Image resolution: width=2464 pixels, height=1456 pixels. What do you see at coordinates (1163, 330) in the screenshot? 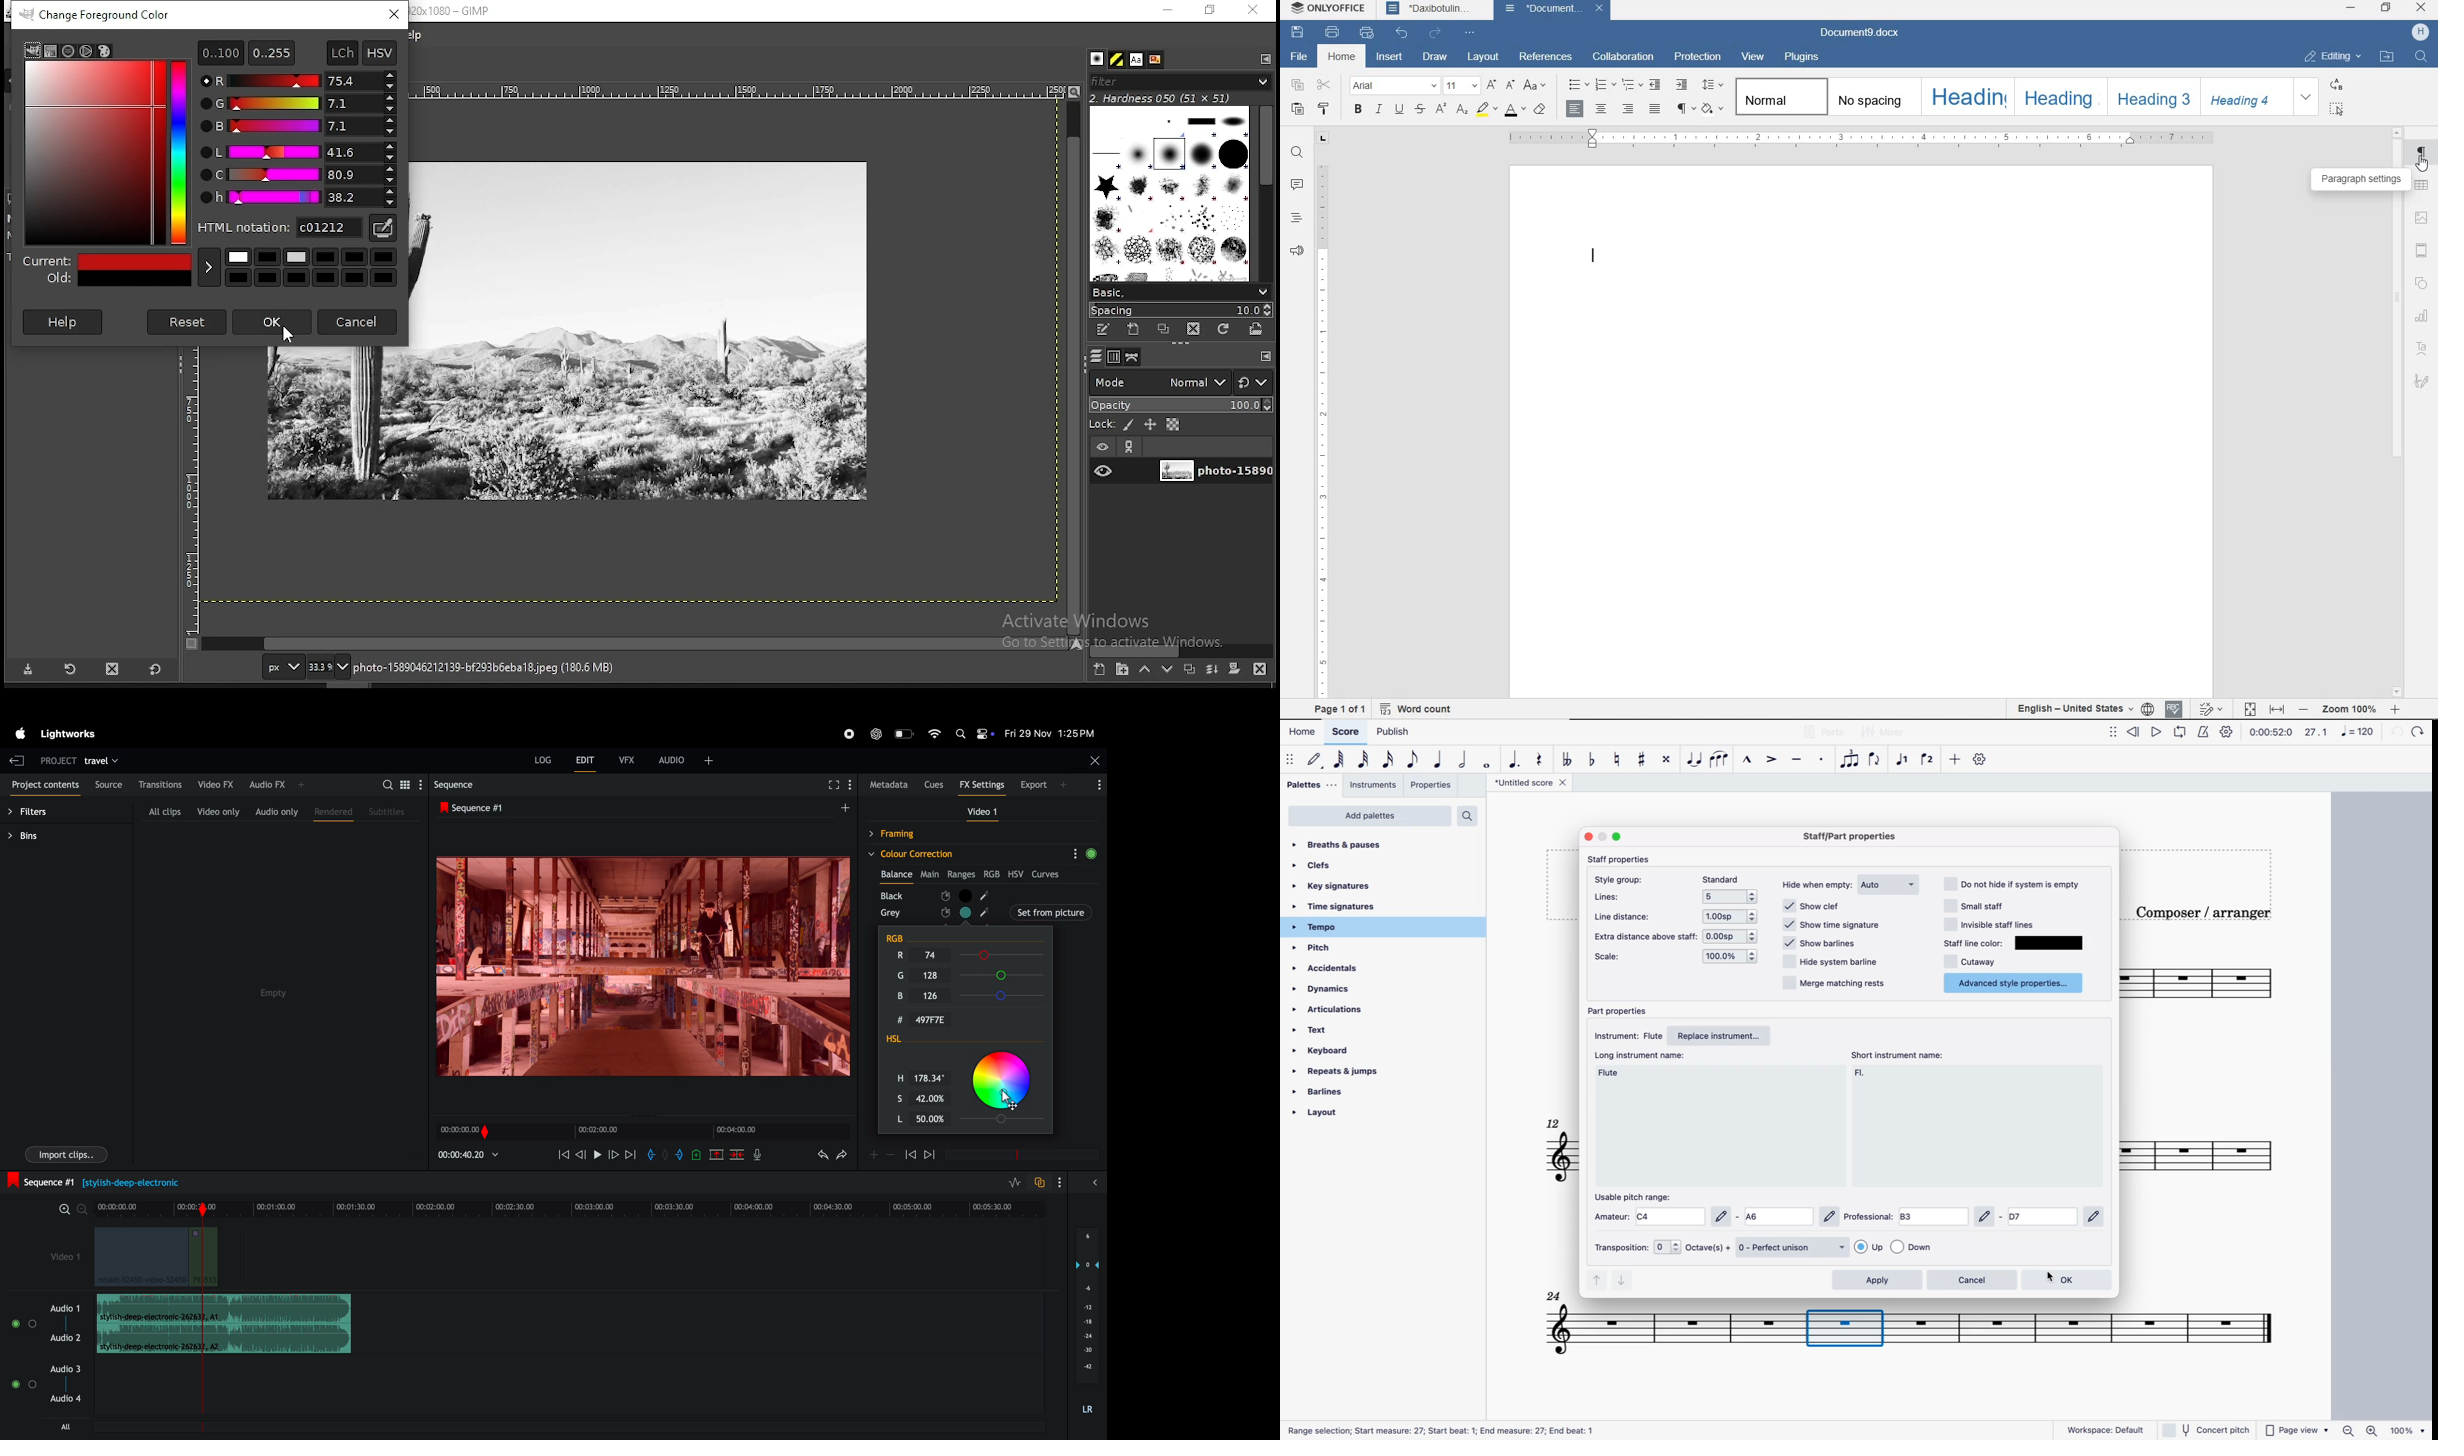
I see `duplicate brush` at bounding box center [1163, 330].